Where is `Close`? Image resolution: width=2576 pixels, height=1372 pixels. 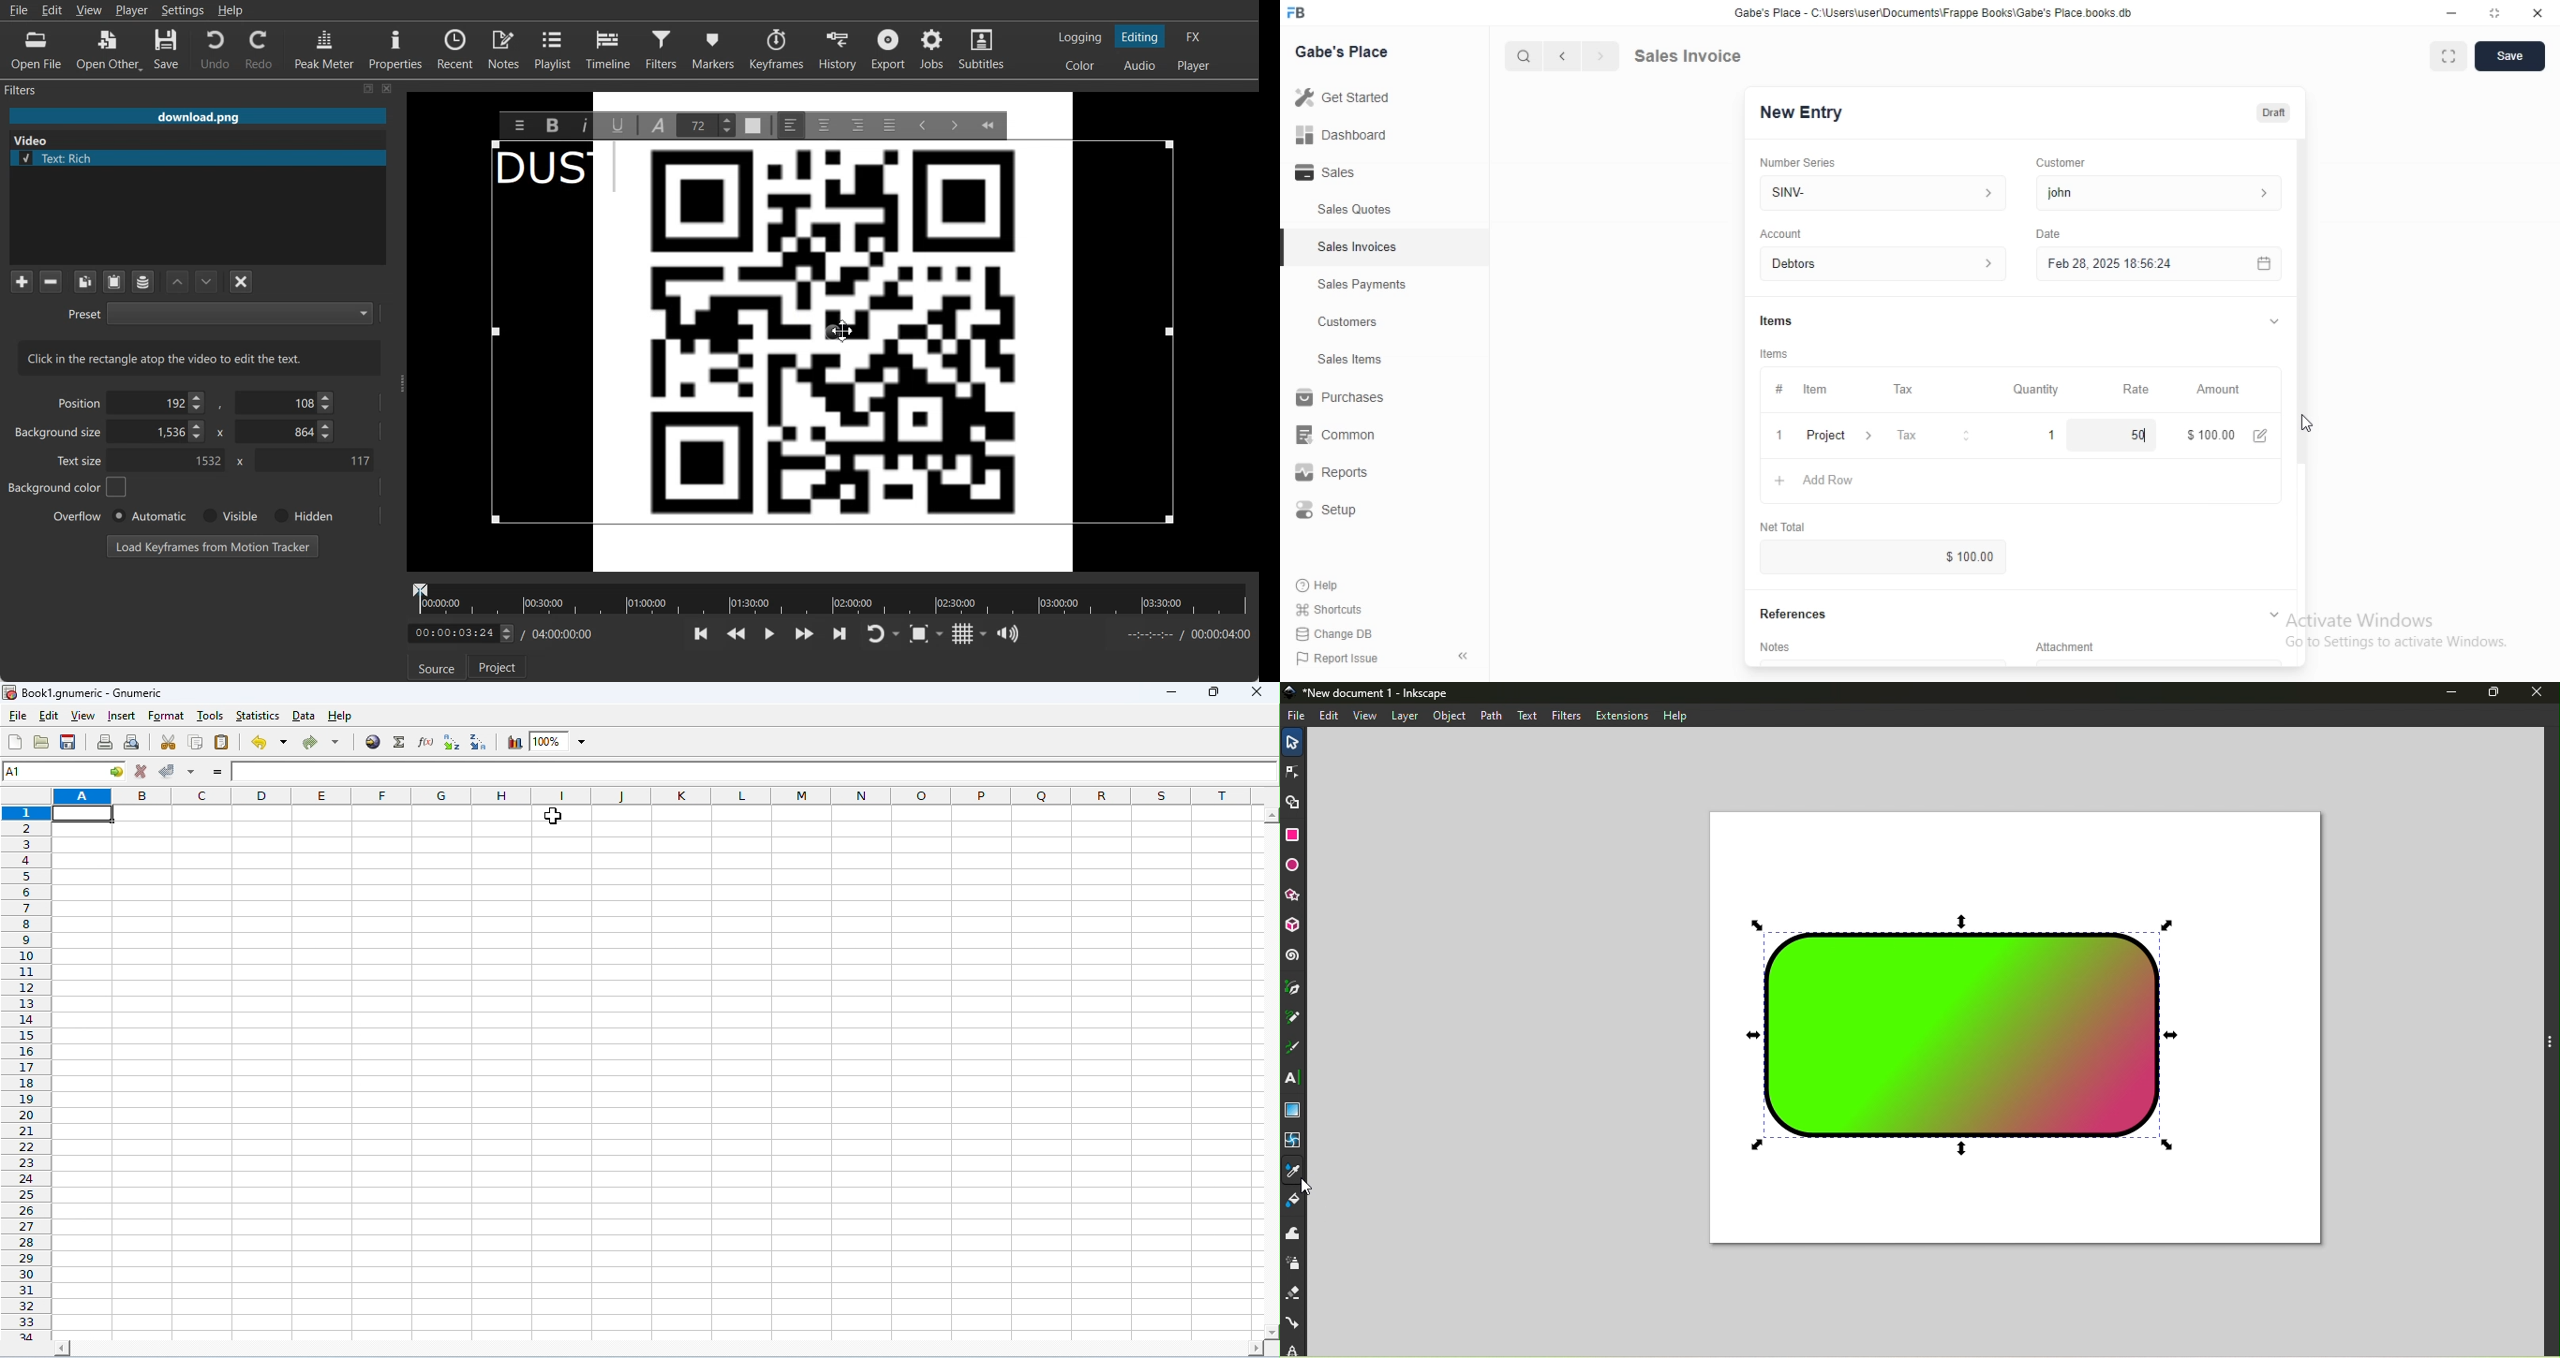 Close is located at coordinates (2539, 691).